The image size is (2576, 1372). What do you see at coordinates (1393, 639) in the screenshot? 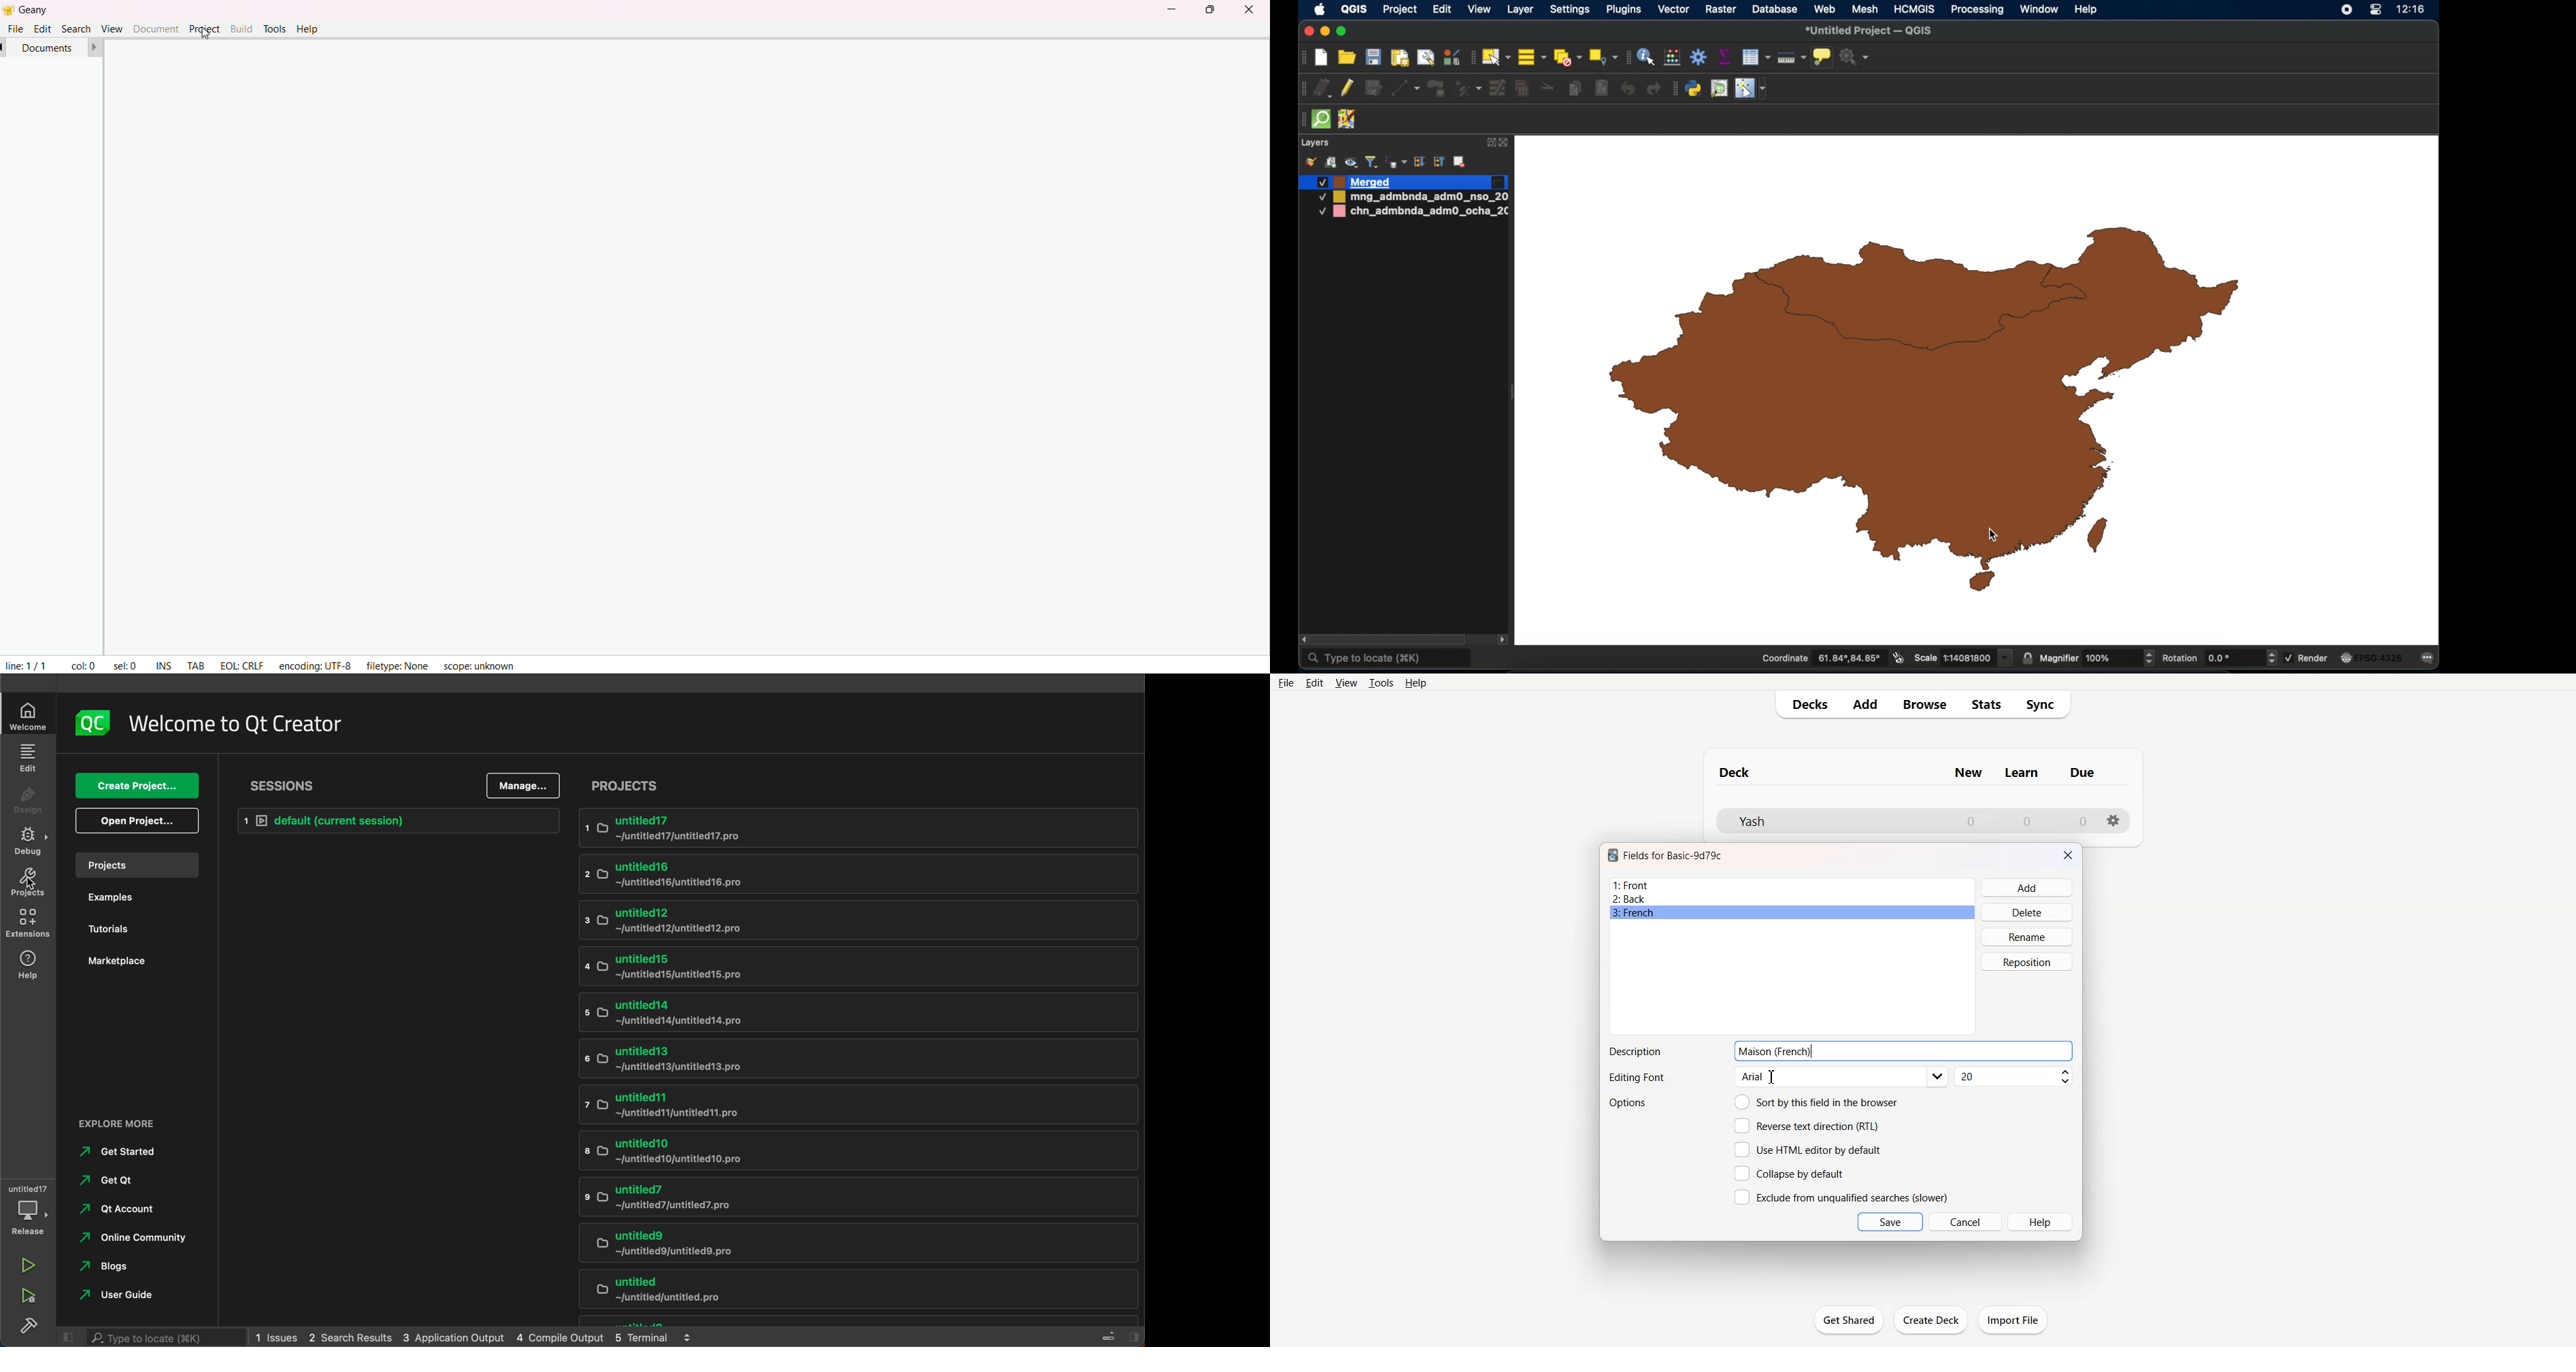
I see `scroll box` at bounding box center [1393, 639].